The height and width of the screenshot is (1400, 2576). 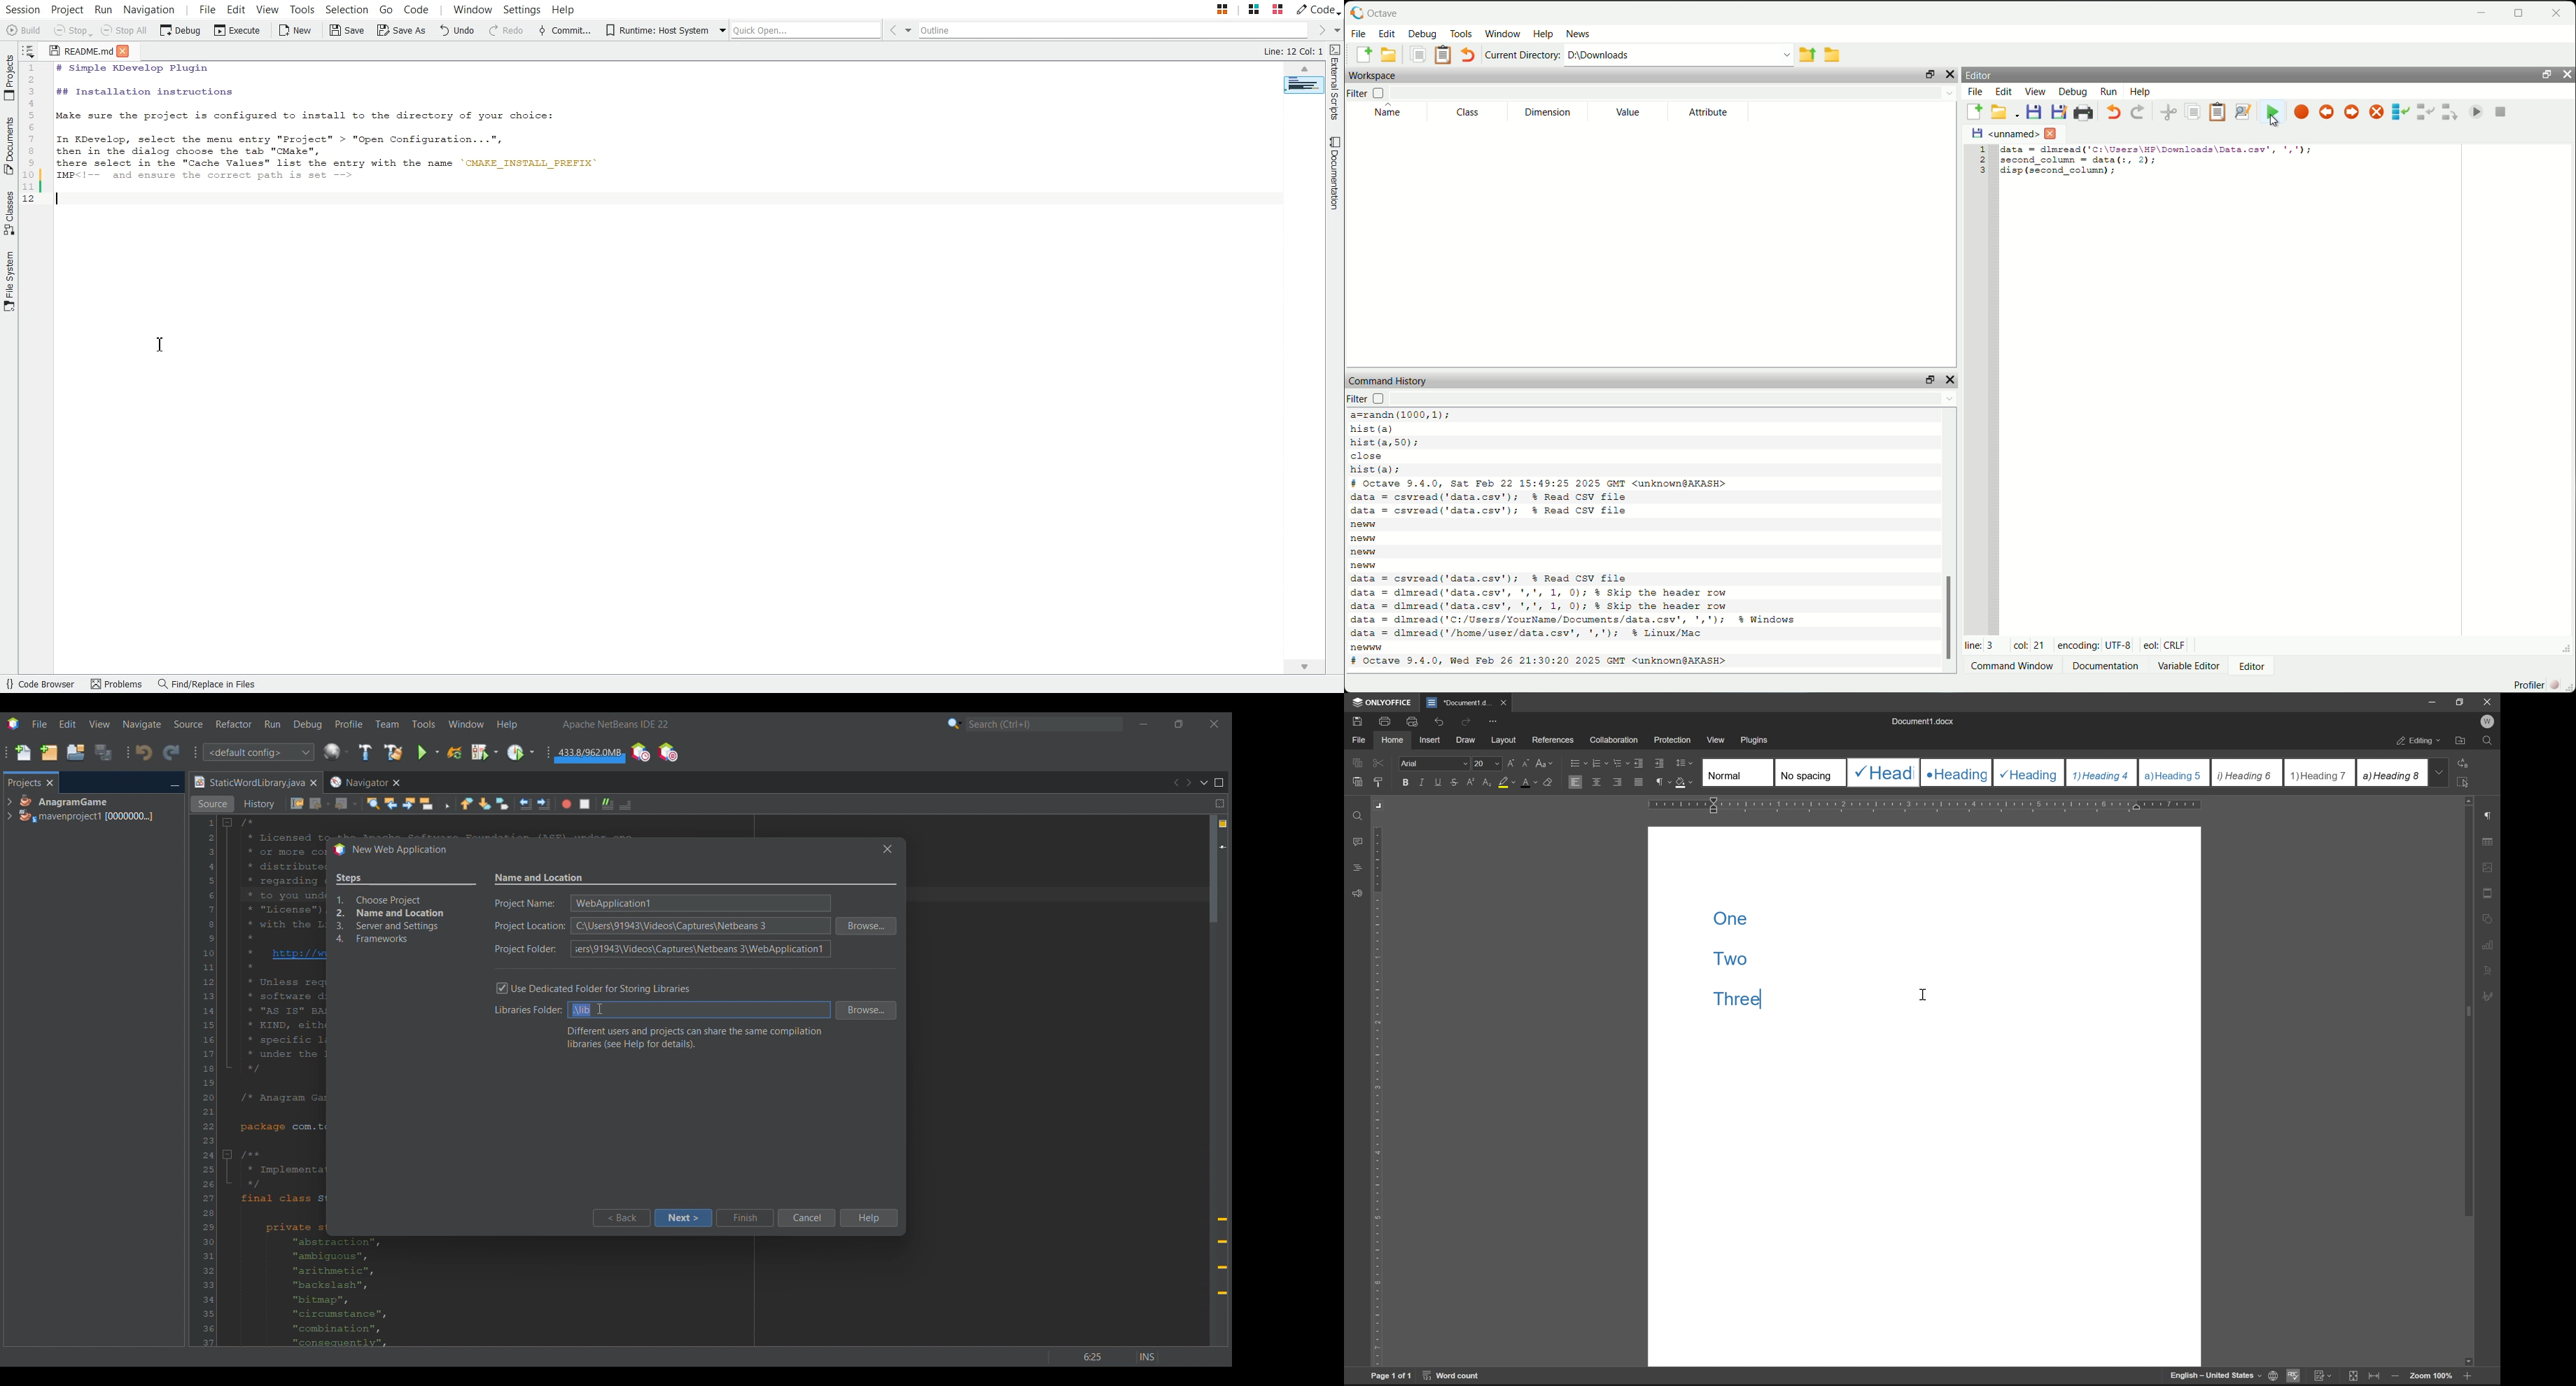 I want to click on image settings, so click(x=2487, y=865).